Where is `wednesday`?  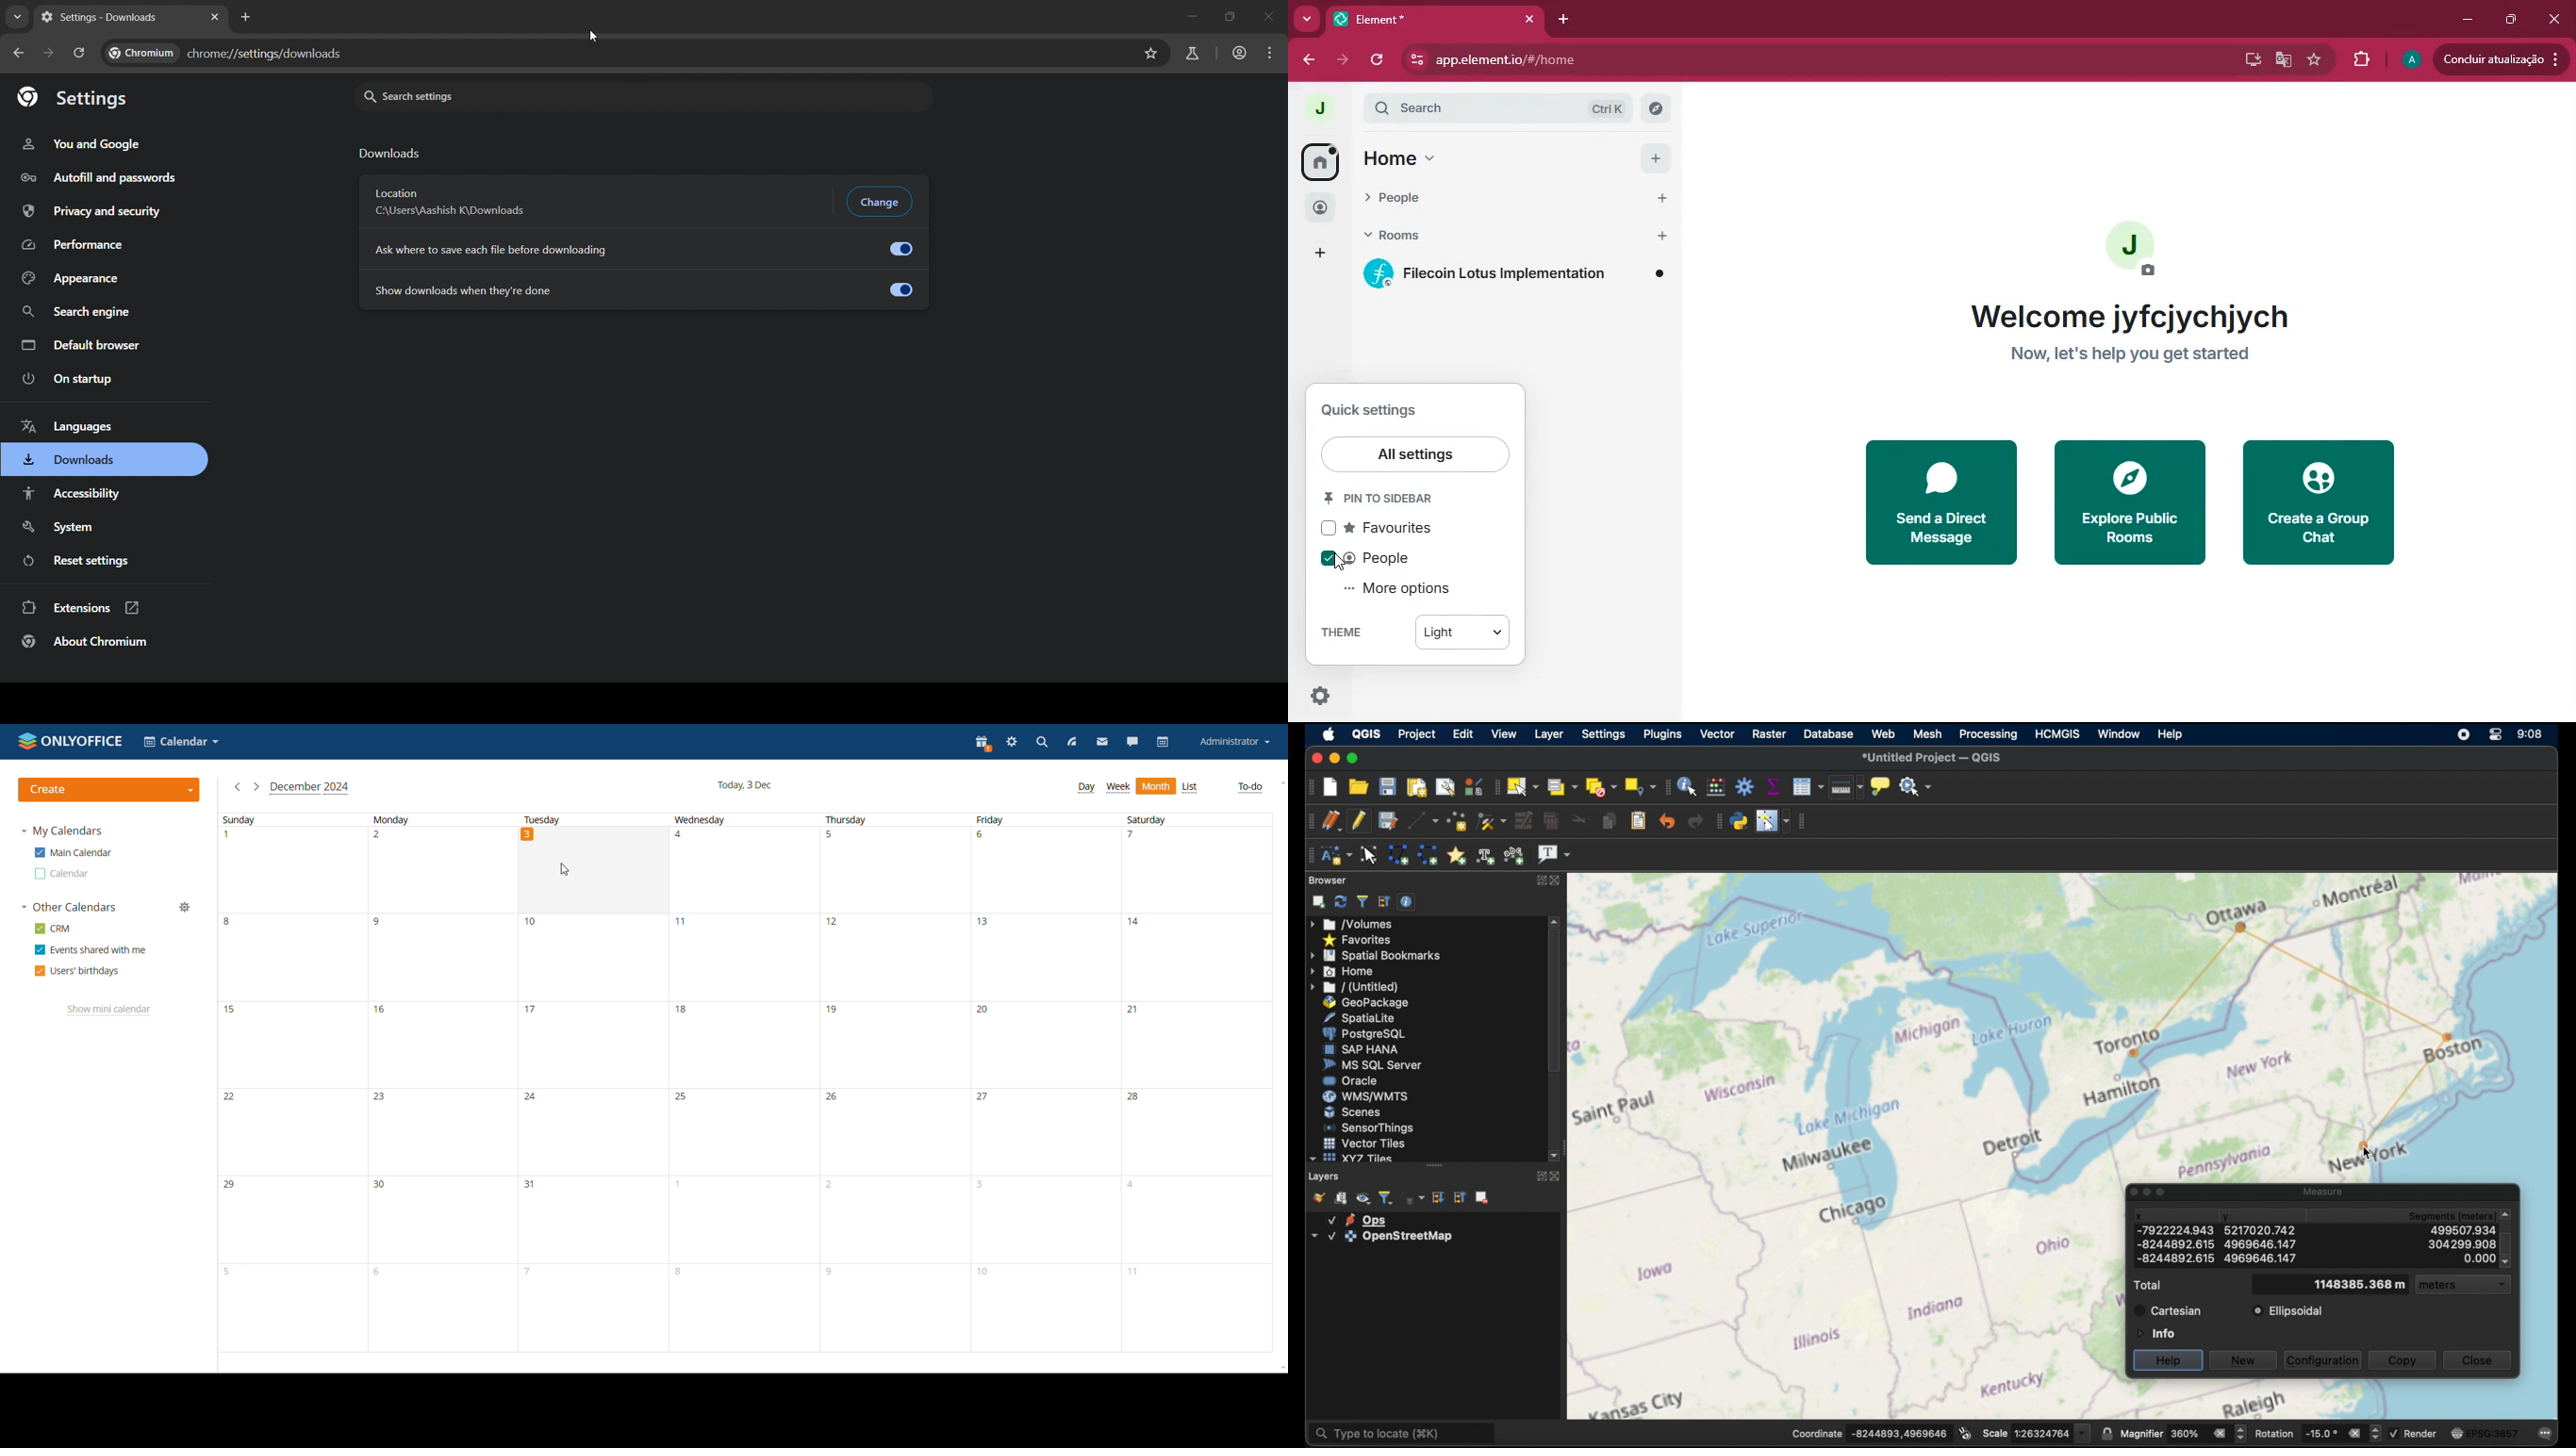 wednesday is located at coordinates (742, 1082).